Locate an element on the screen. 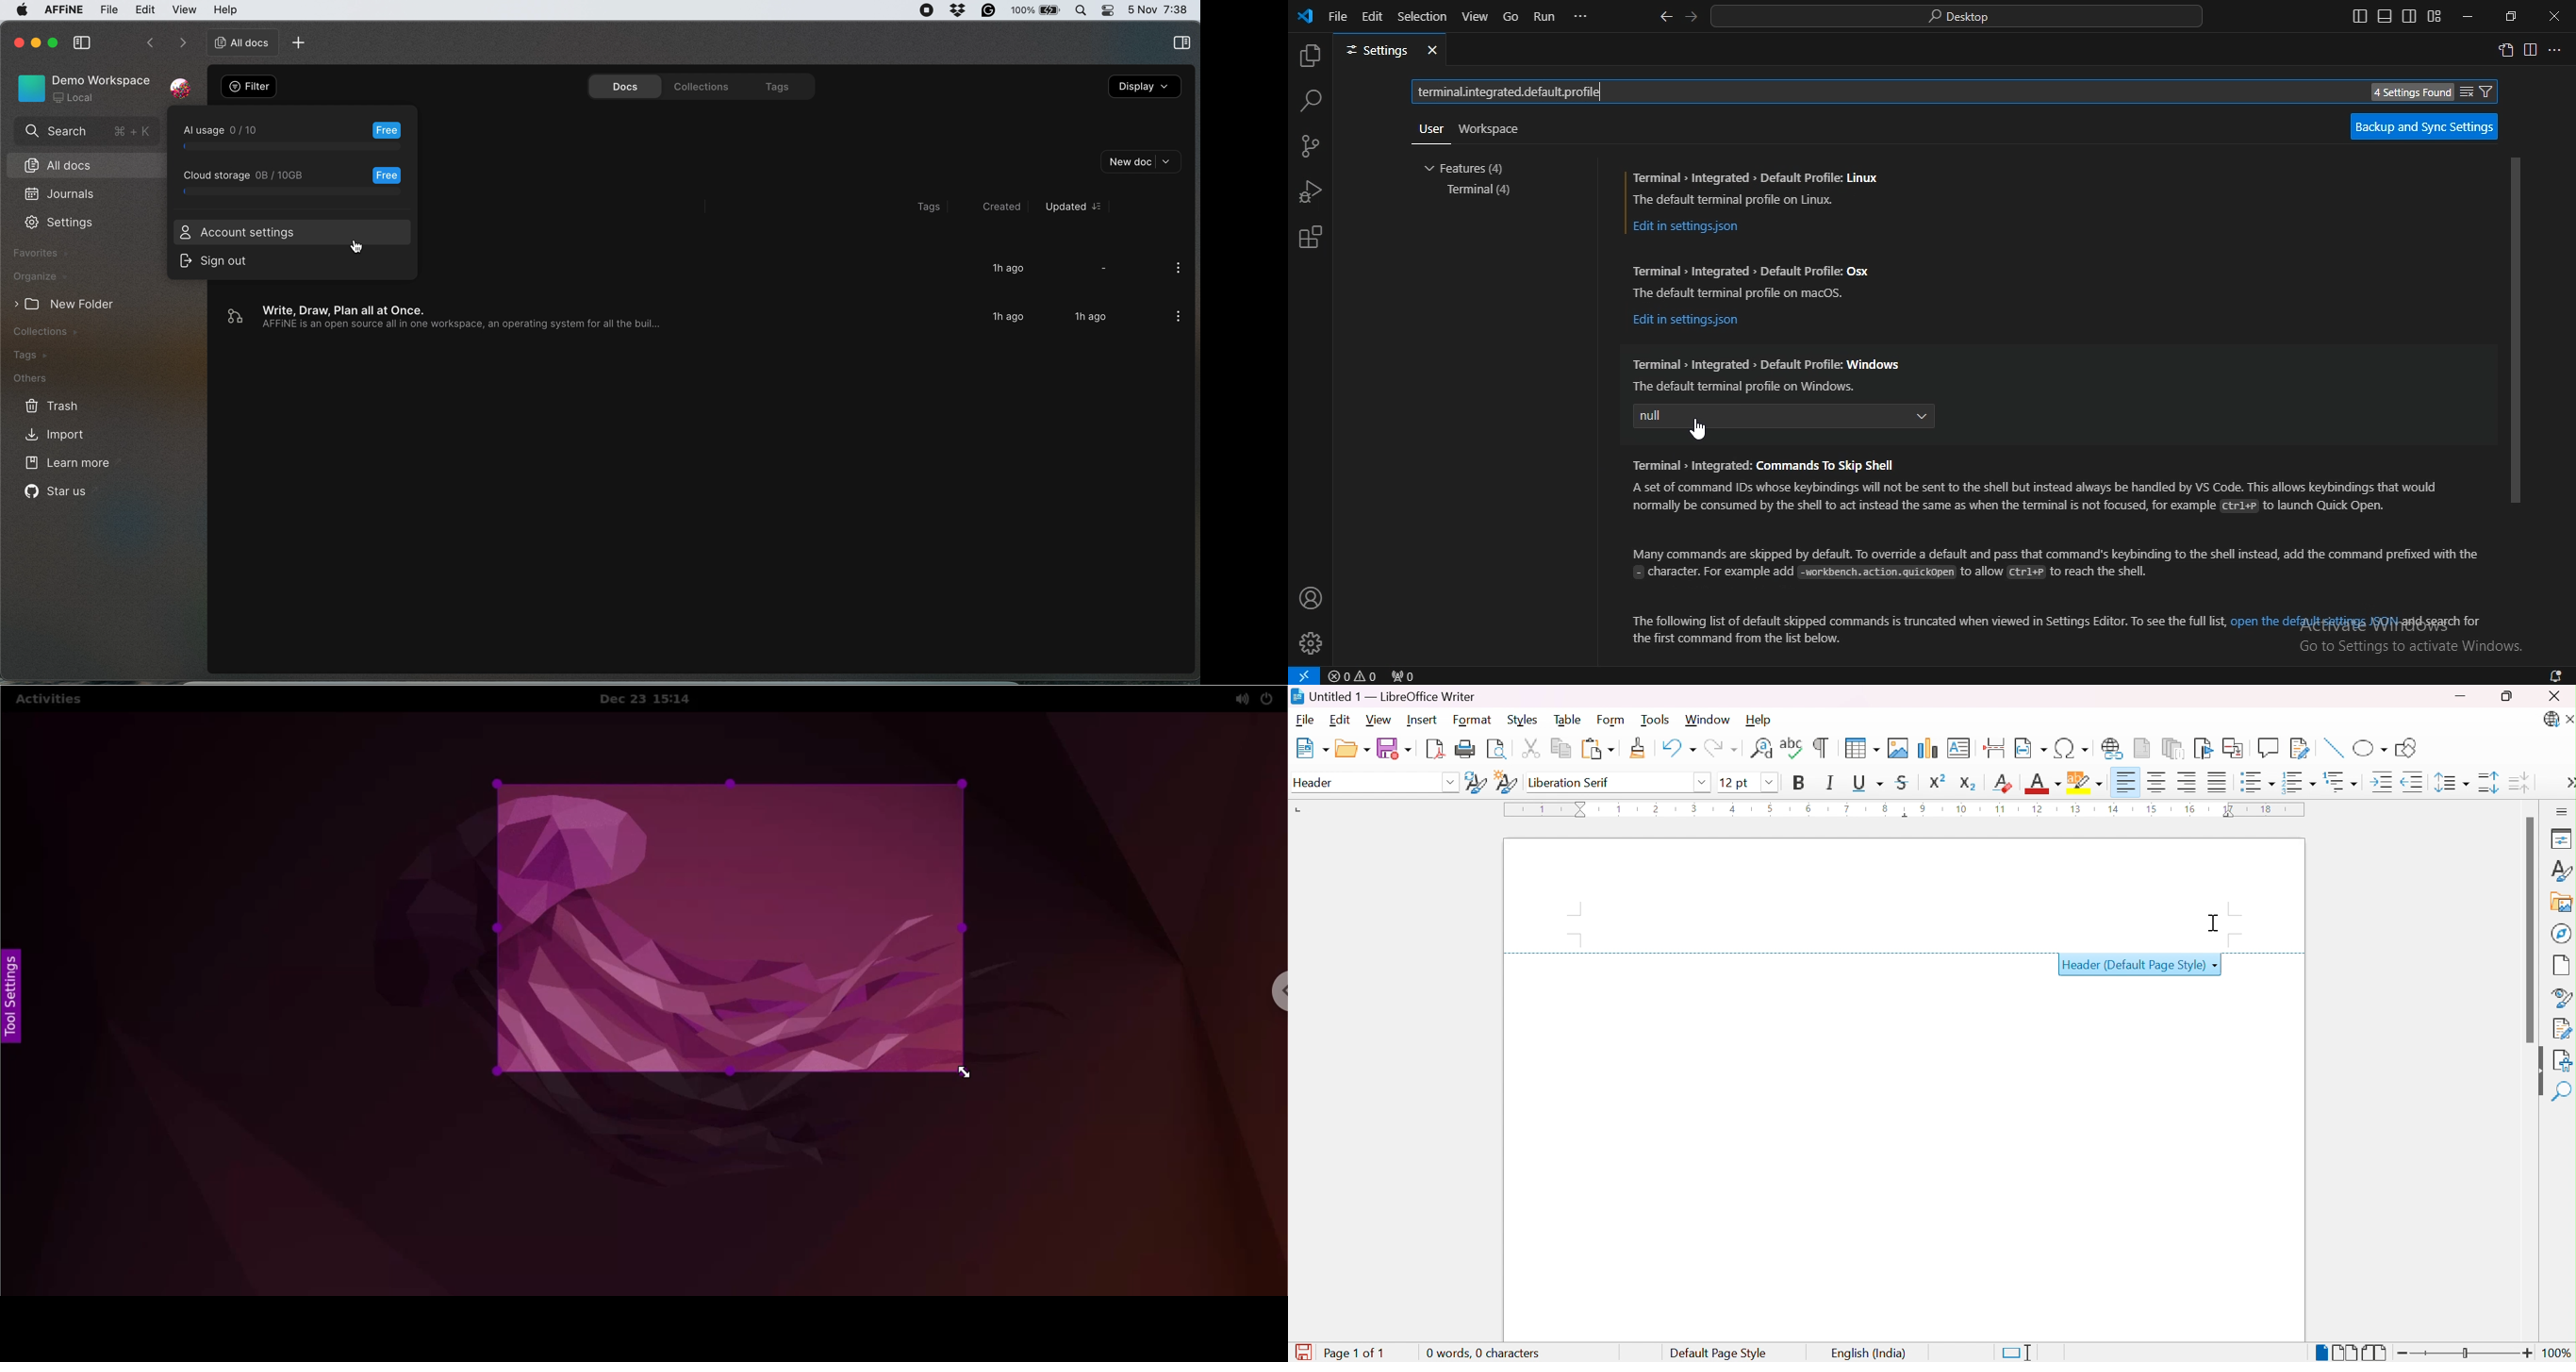  Insert comment is located at coordinates (2267, 749).